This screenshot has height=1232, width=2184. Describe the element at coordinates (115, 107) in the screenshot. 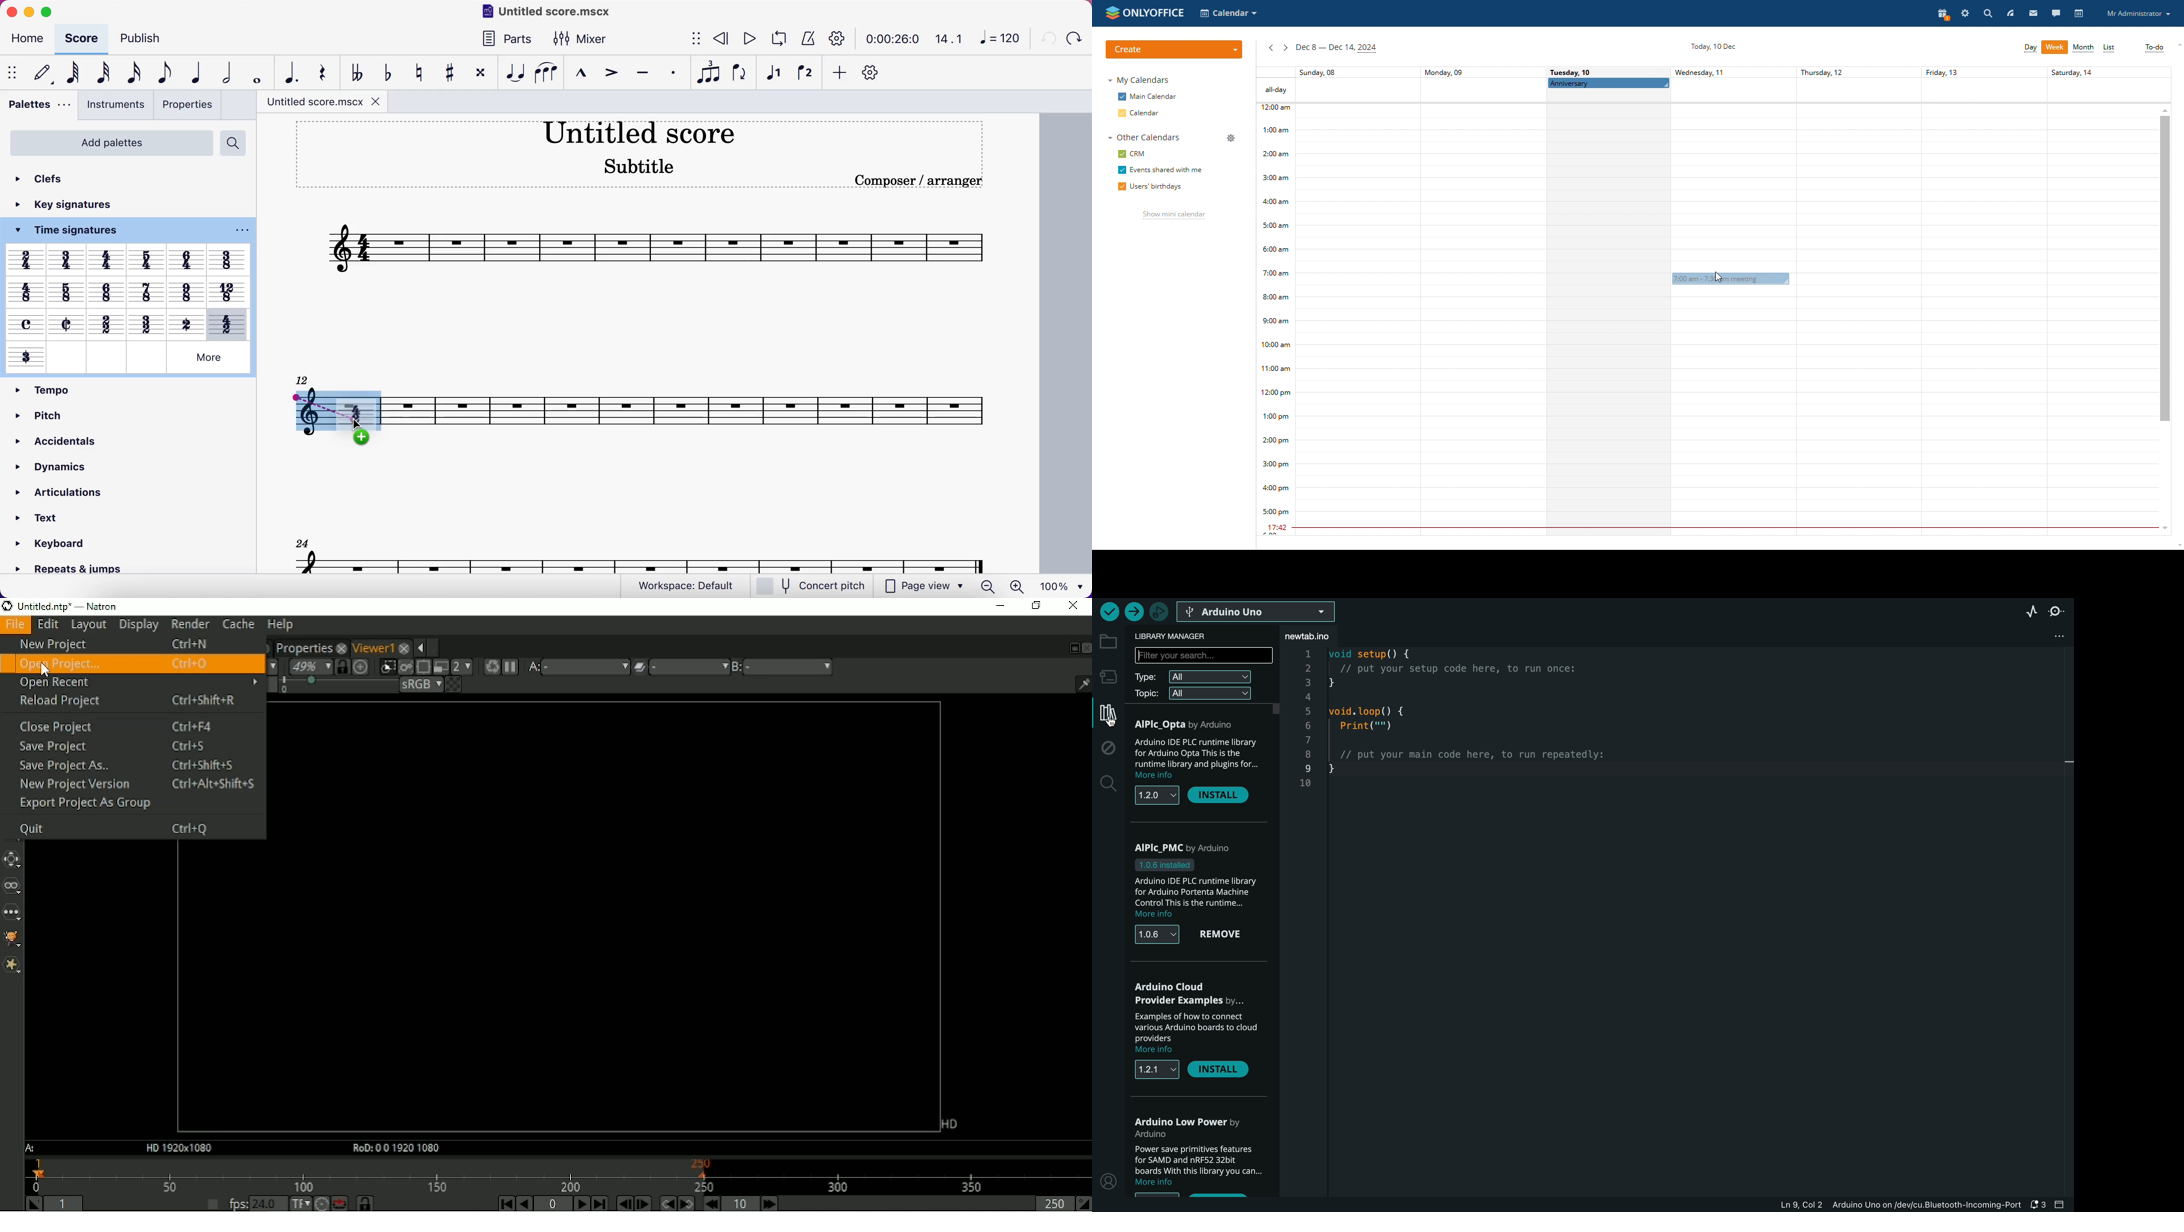

I see `instruments` at that location.